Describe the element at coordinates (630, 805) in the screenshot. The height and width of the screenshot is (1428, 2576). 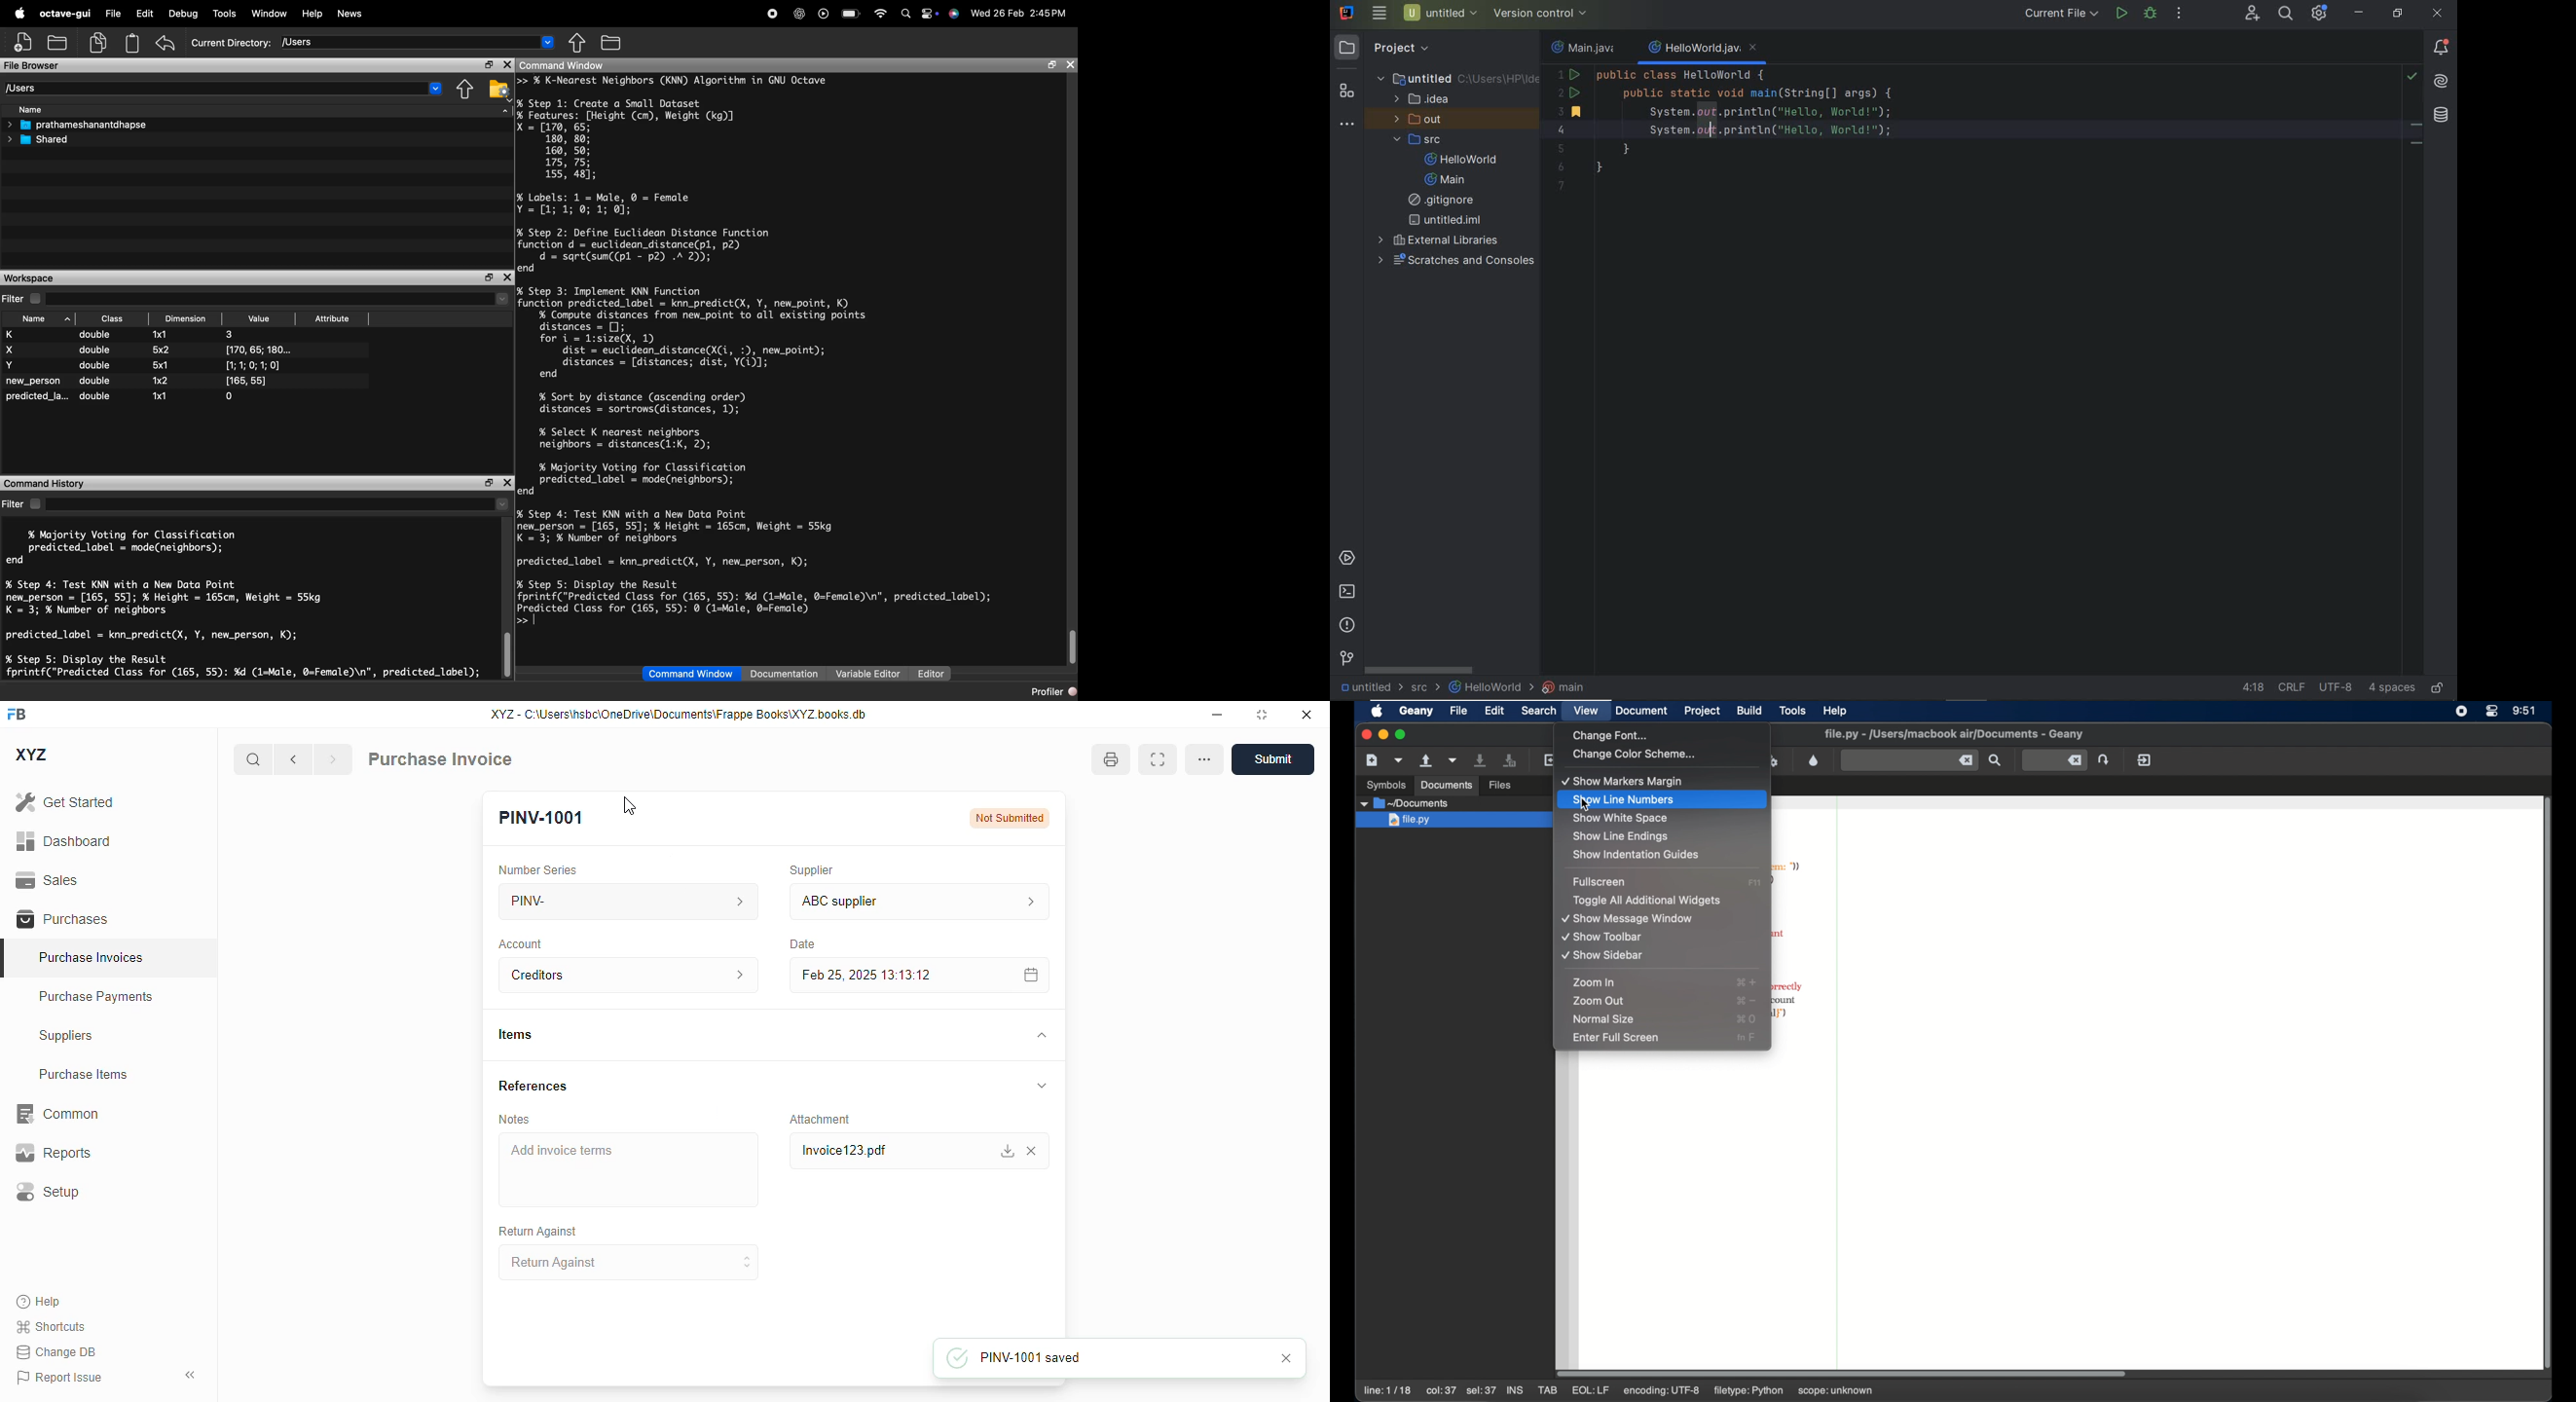
I see `cursor` at that location.